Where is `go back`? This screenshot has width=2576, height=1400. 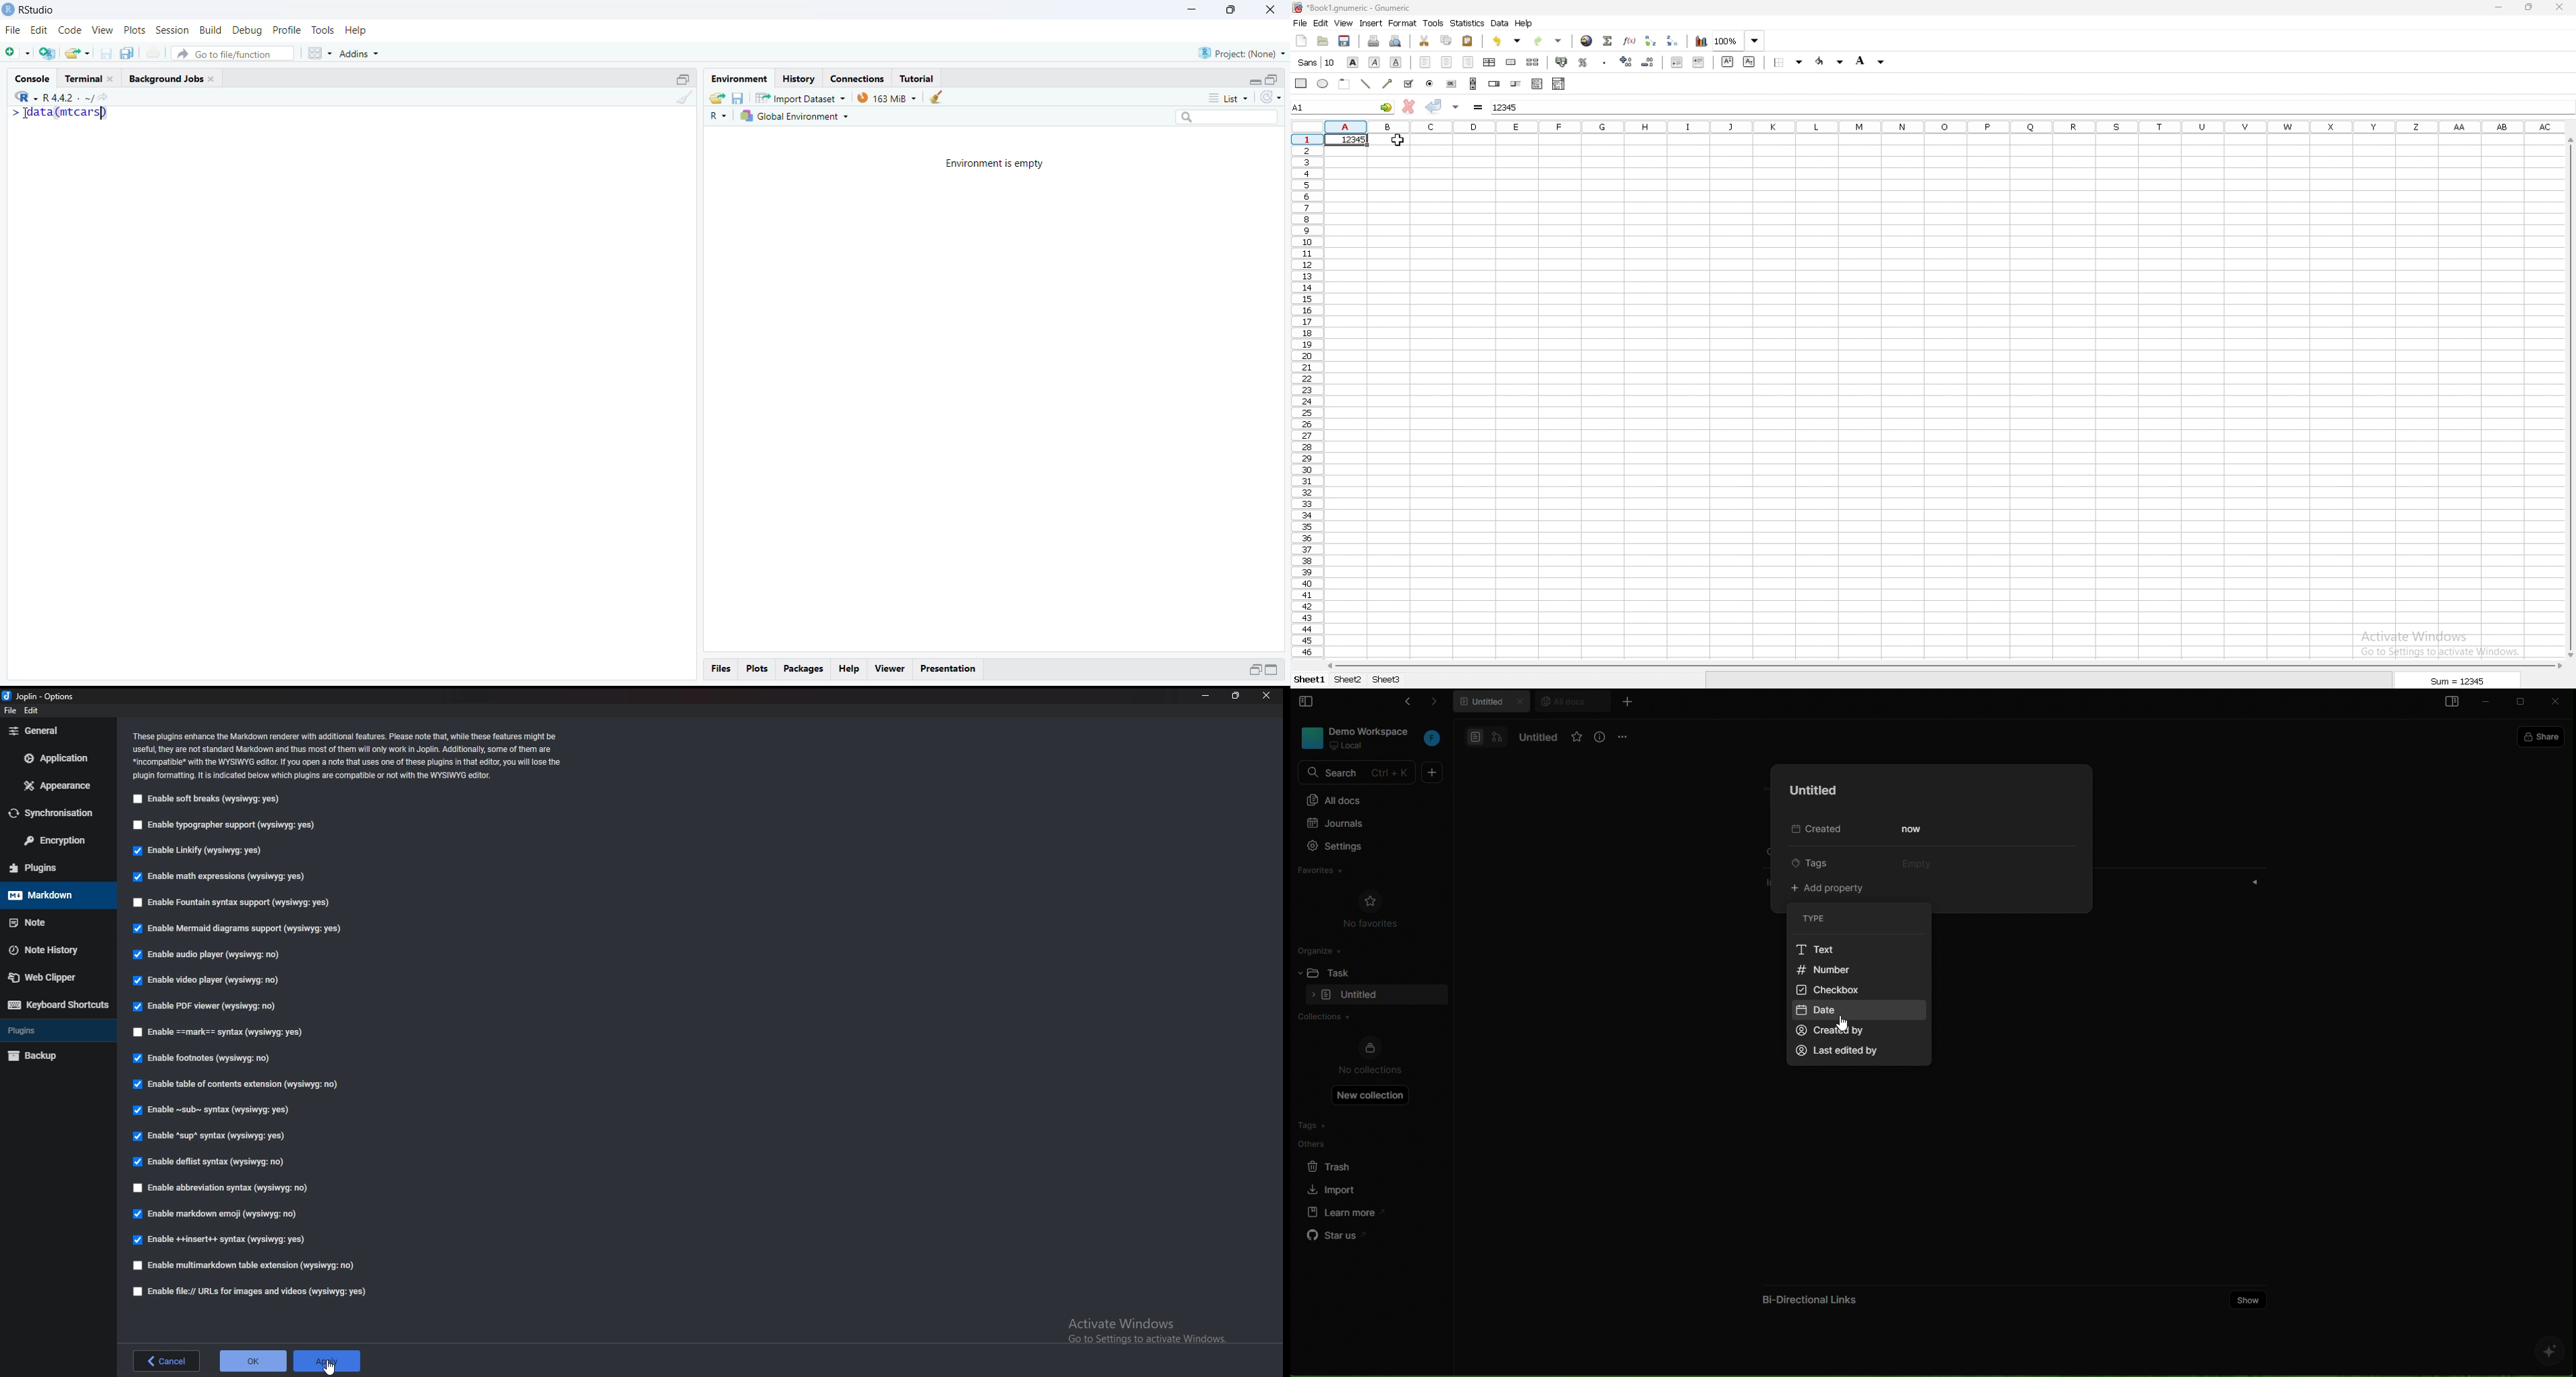 go back is located at coordinates (1404, 704).